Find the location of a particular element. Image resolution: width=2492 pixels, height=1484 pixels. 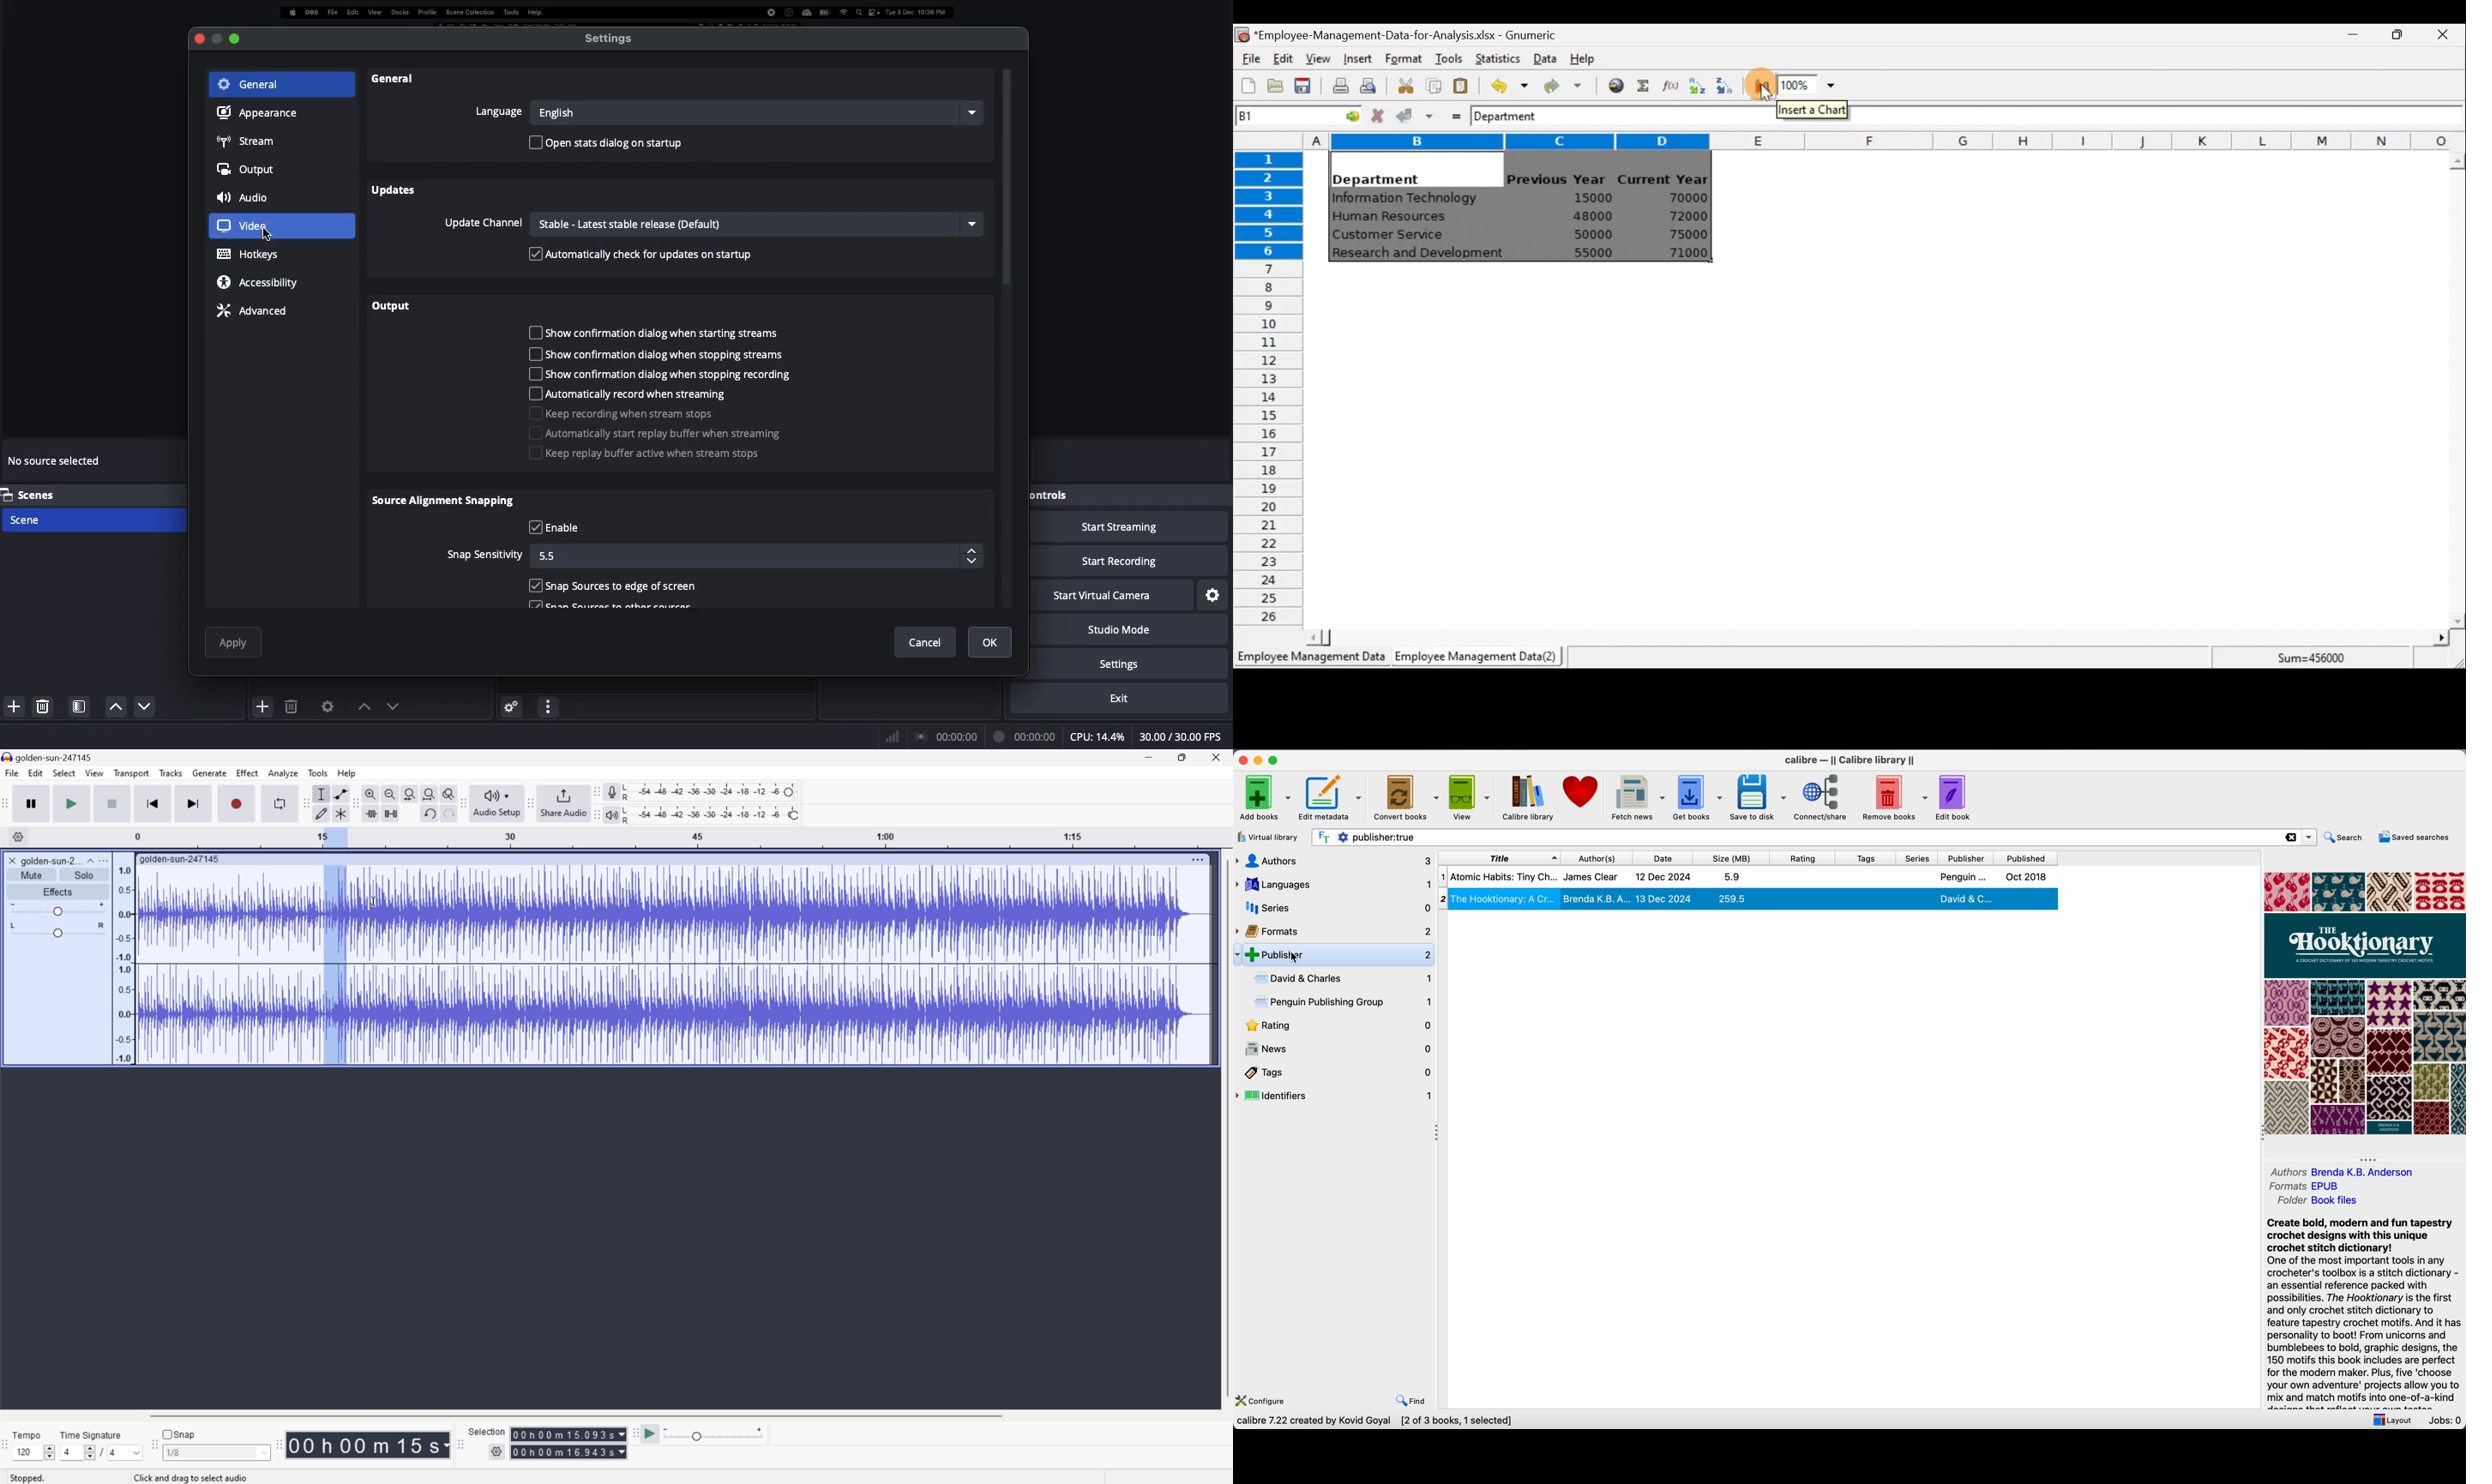

No source selected is located at coordinates (57, 464).